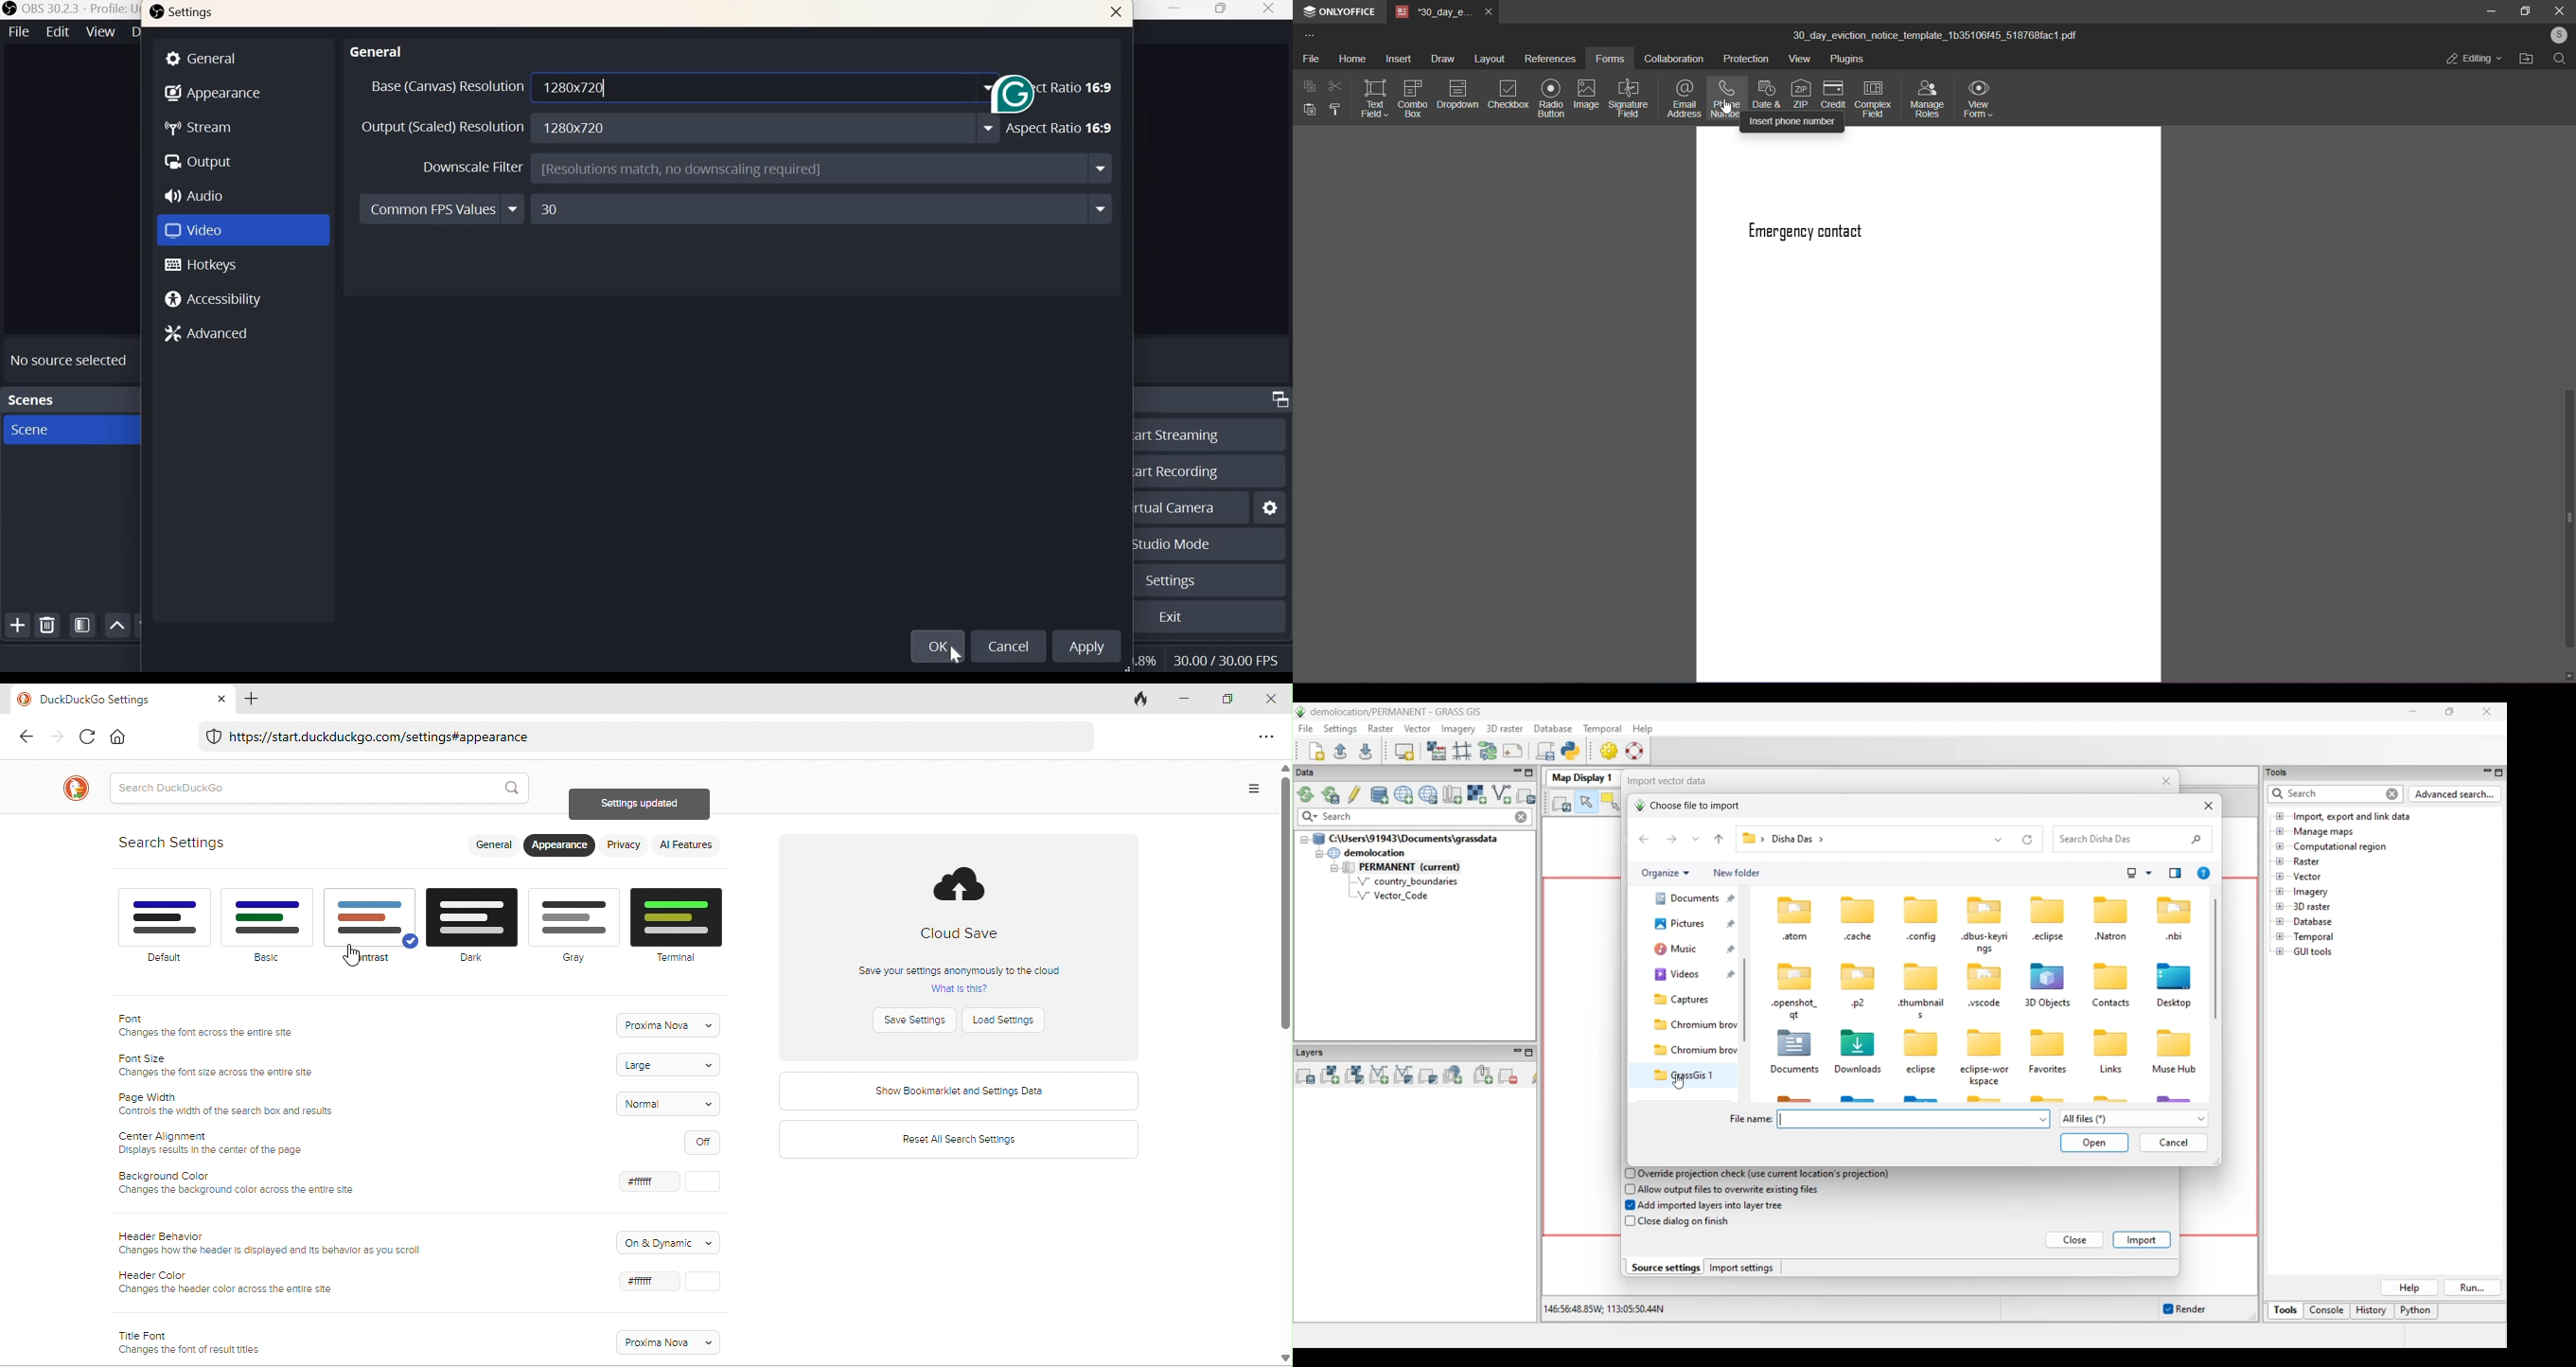 This screenshot has height=1372, width=2576. Describe the element at coordinates (1277, 401) in the screenshot. I see `Dock Options icon` at that location.